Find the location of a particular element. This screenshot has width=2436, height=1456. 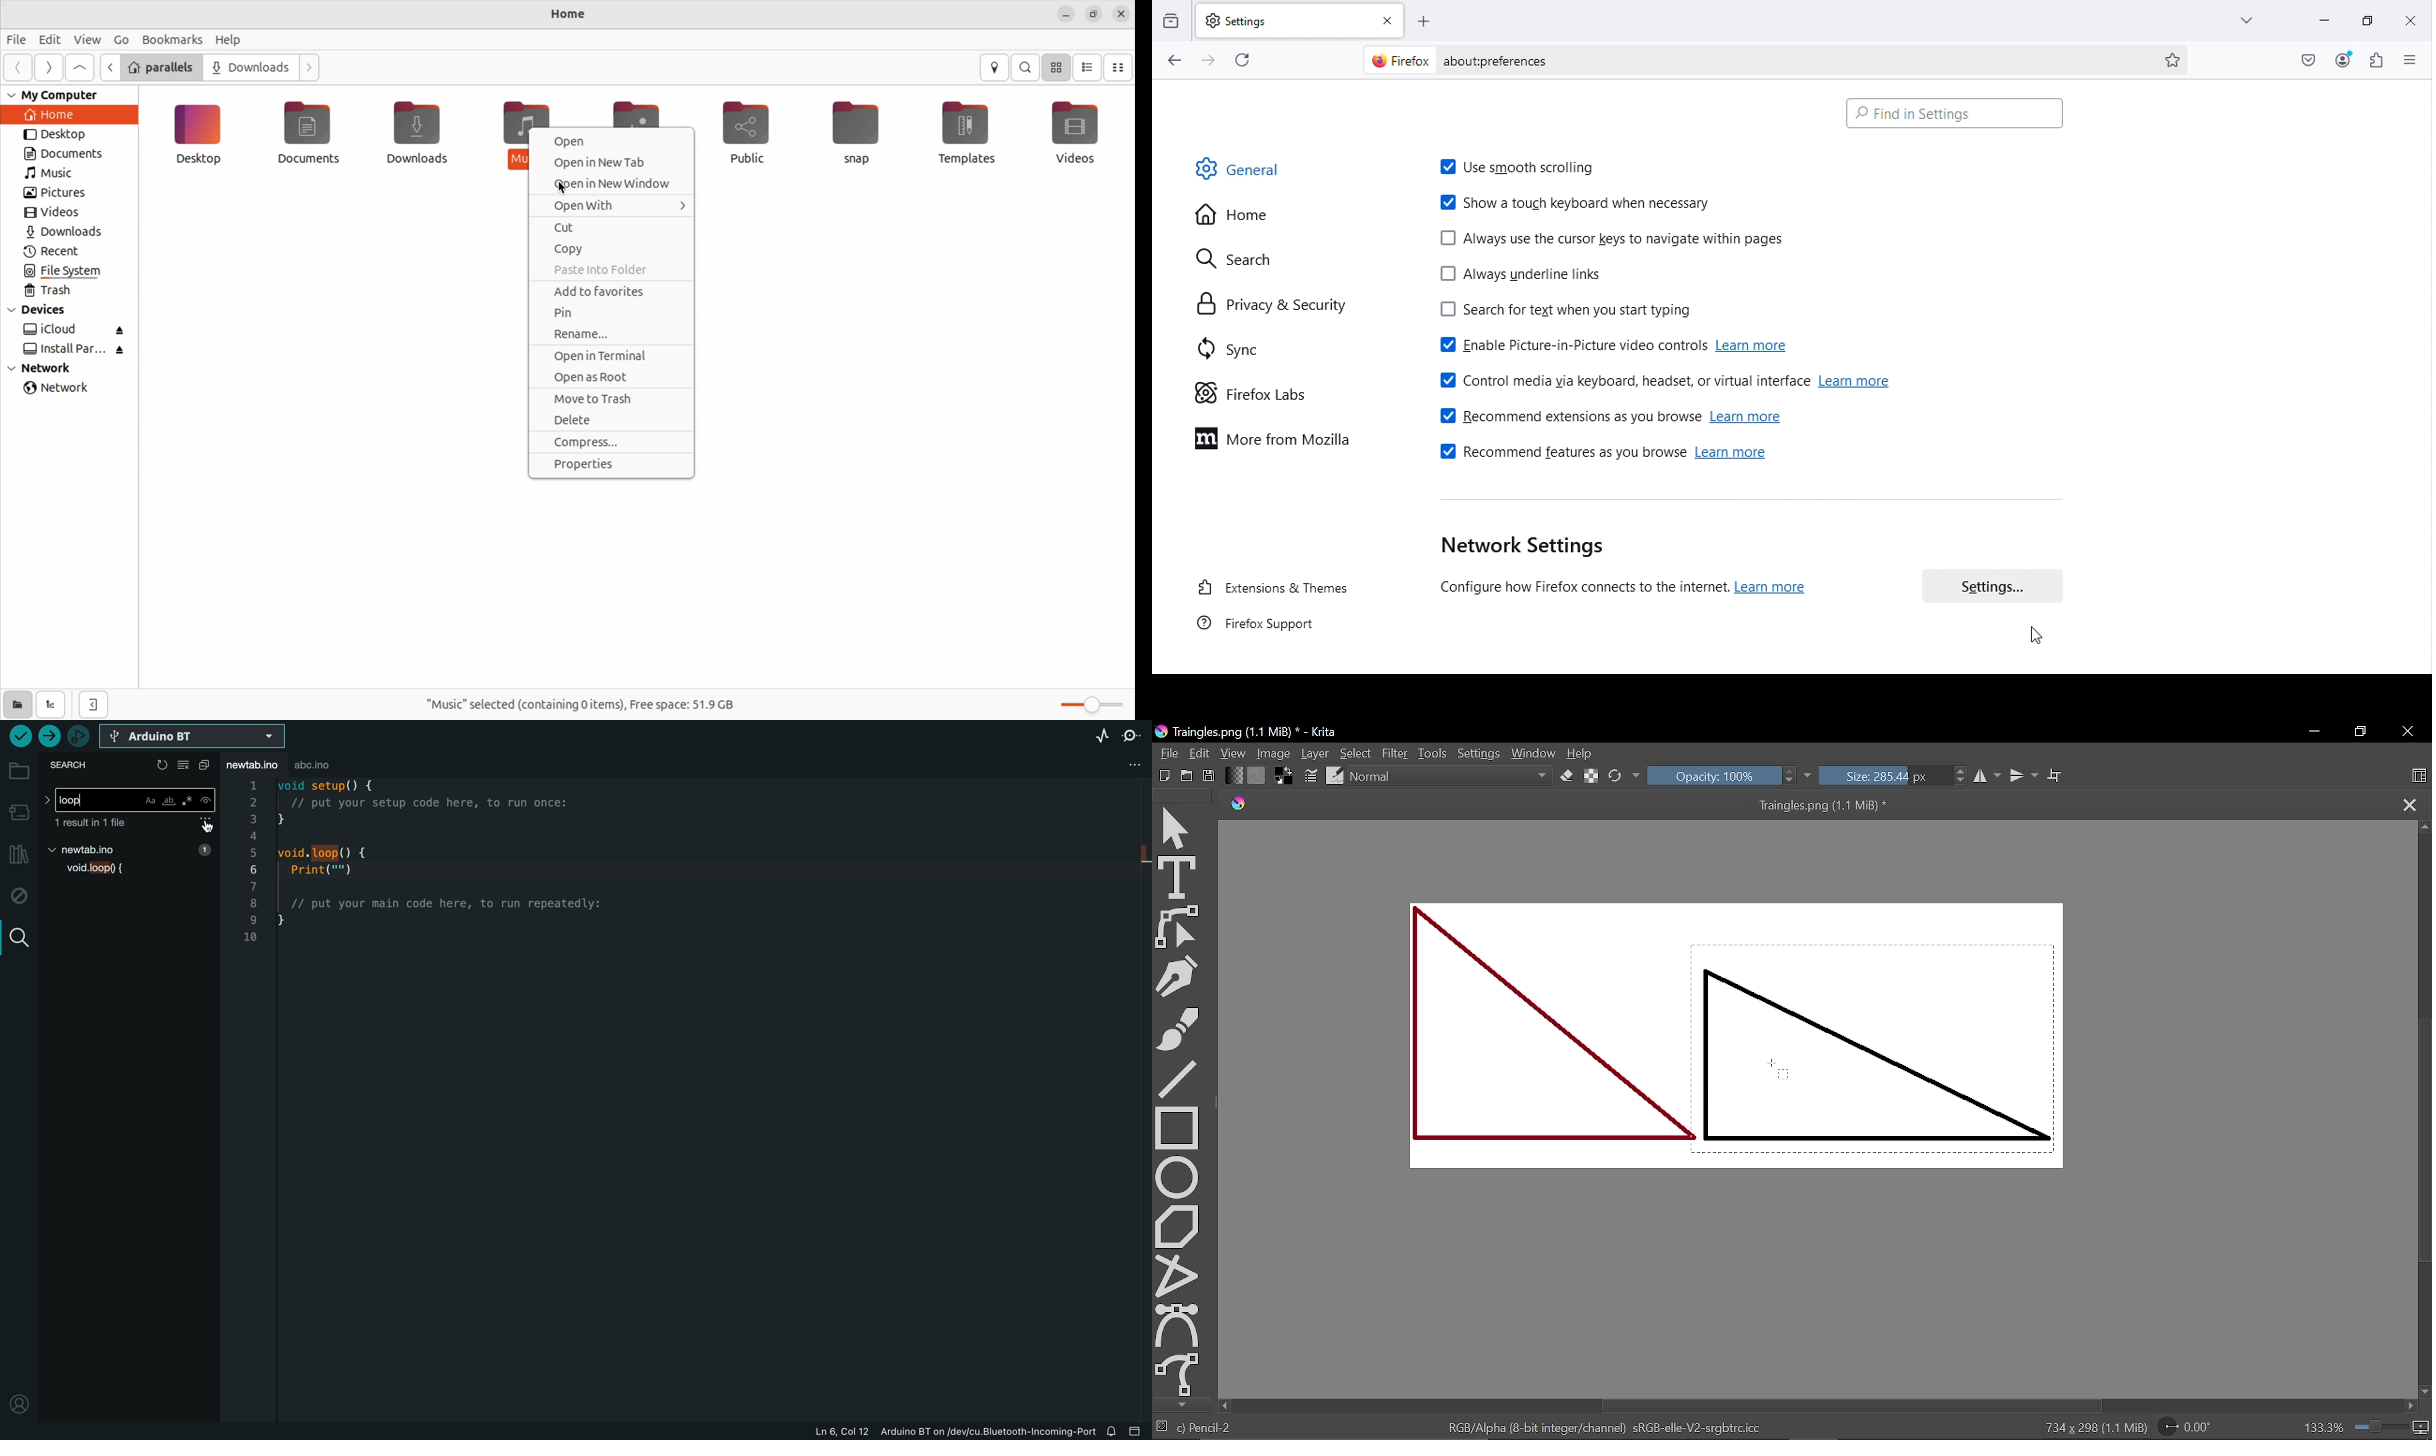

Control media via keyboard, headset, or virtual interface is located at coordinates (1671, 383).